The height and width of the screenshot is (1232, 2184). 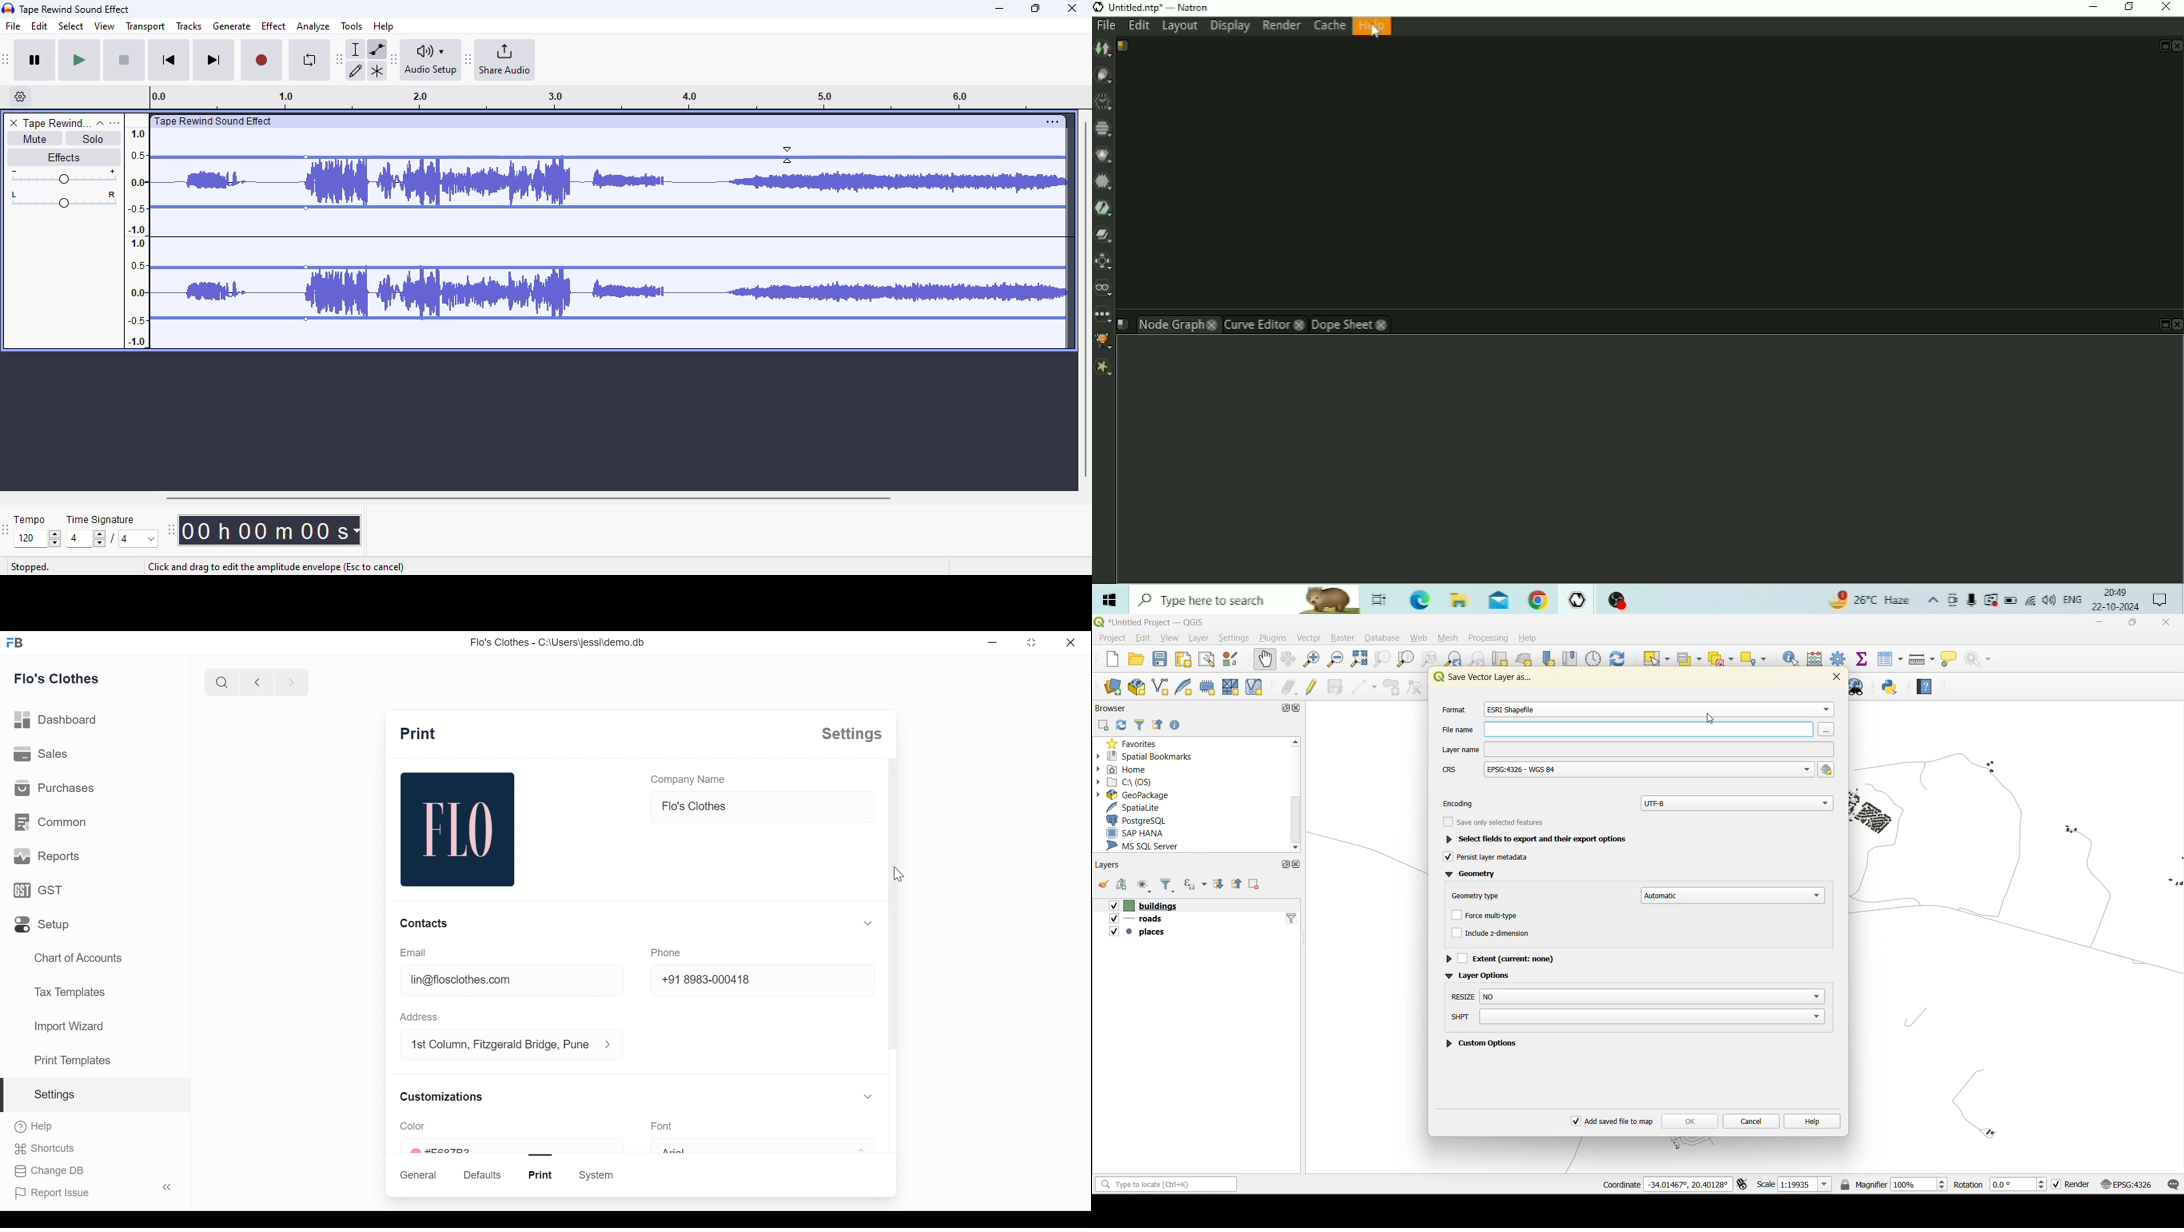 I want to click on close, so click(x=1071, y=642).